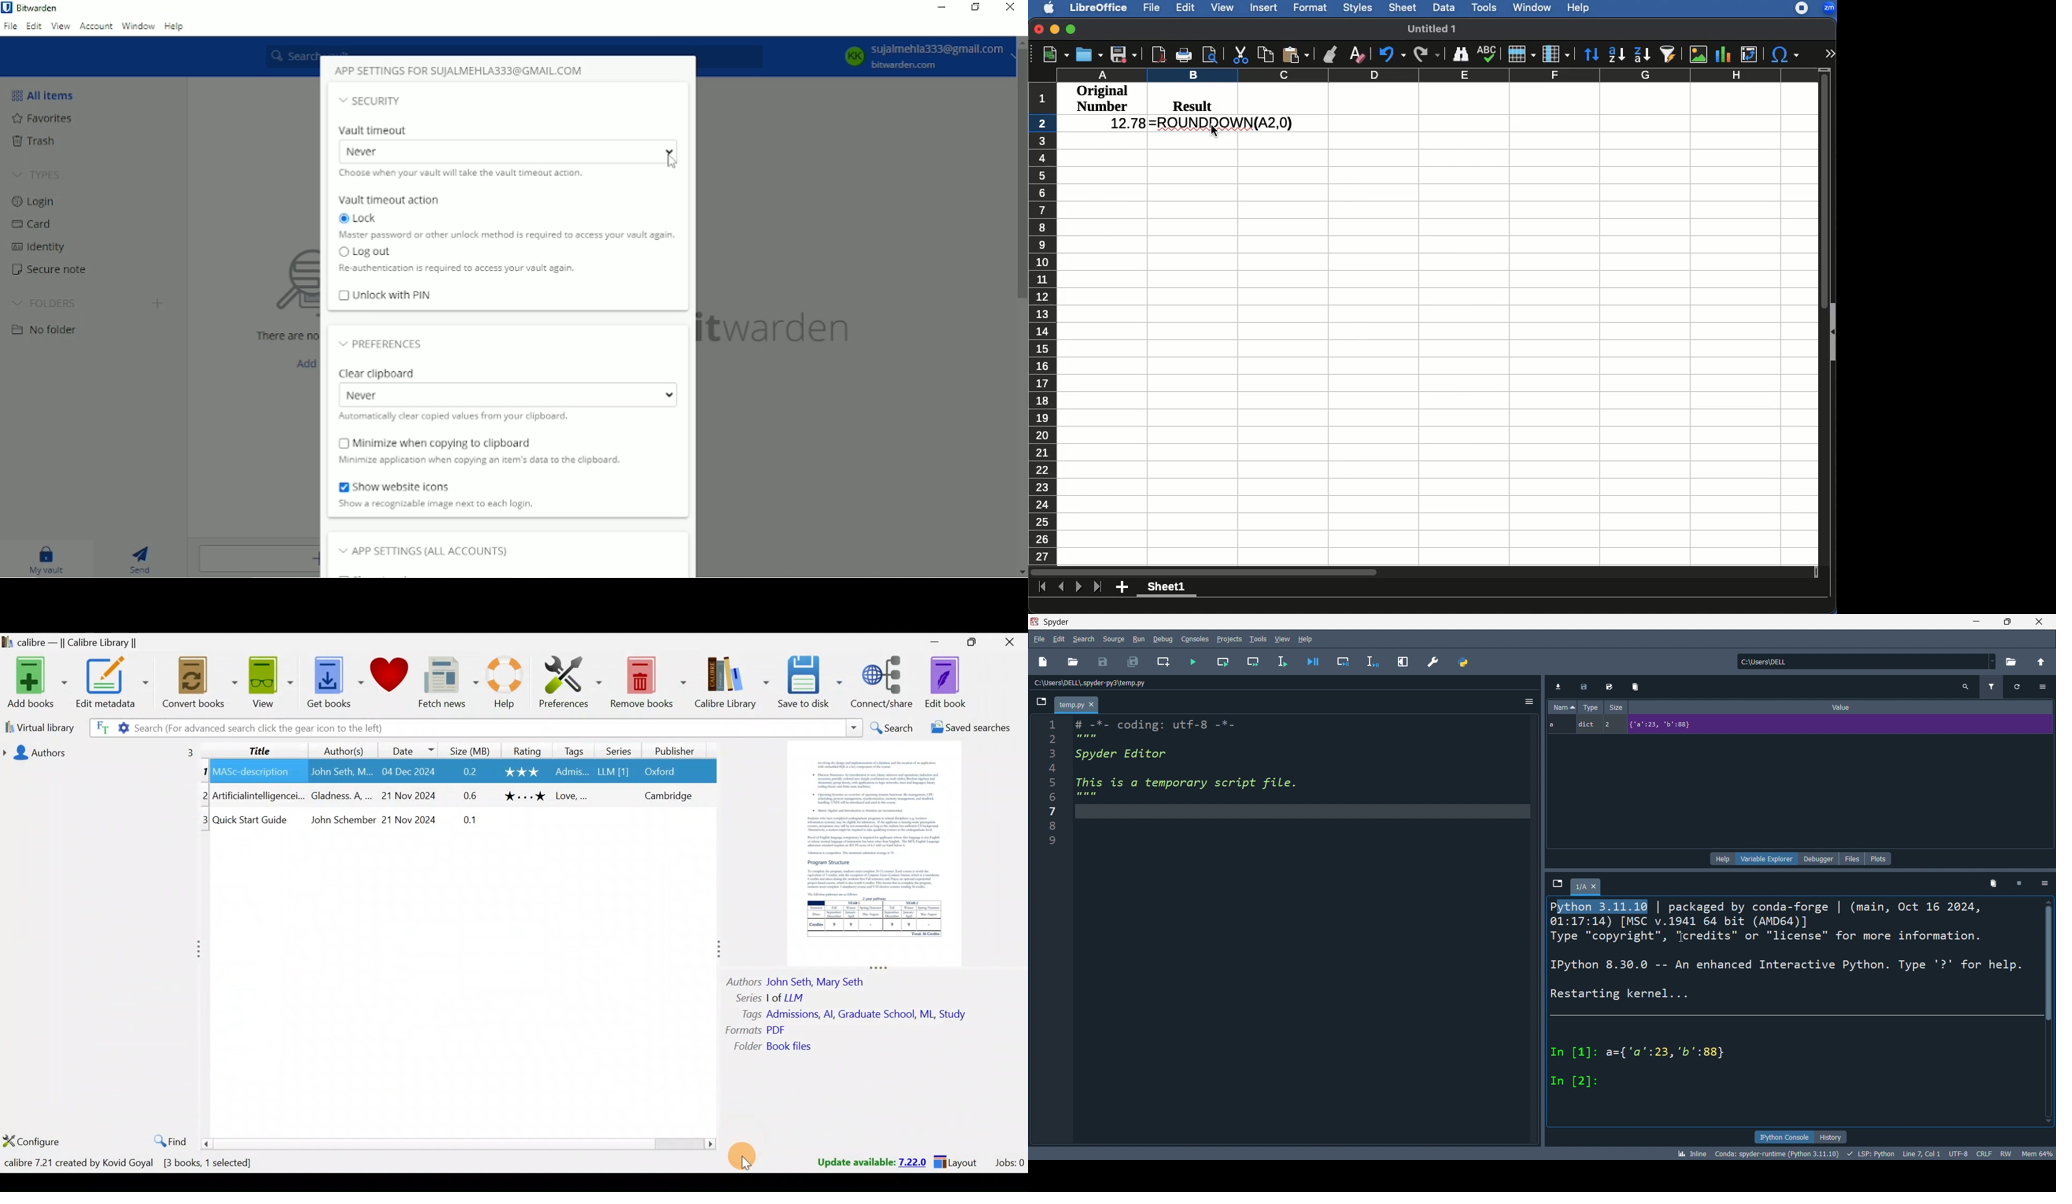 This screenshot has width=2072, height=1204. What do you see at coordinates (356, 217) in the screenshot?
I see `Lock` at bounding box center [356, 217].